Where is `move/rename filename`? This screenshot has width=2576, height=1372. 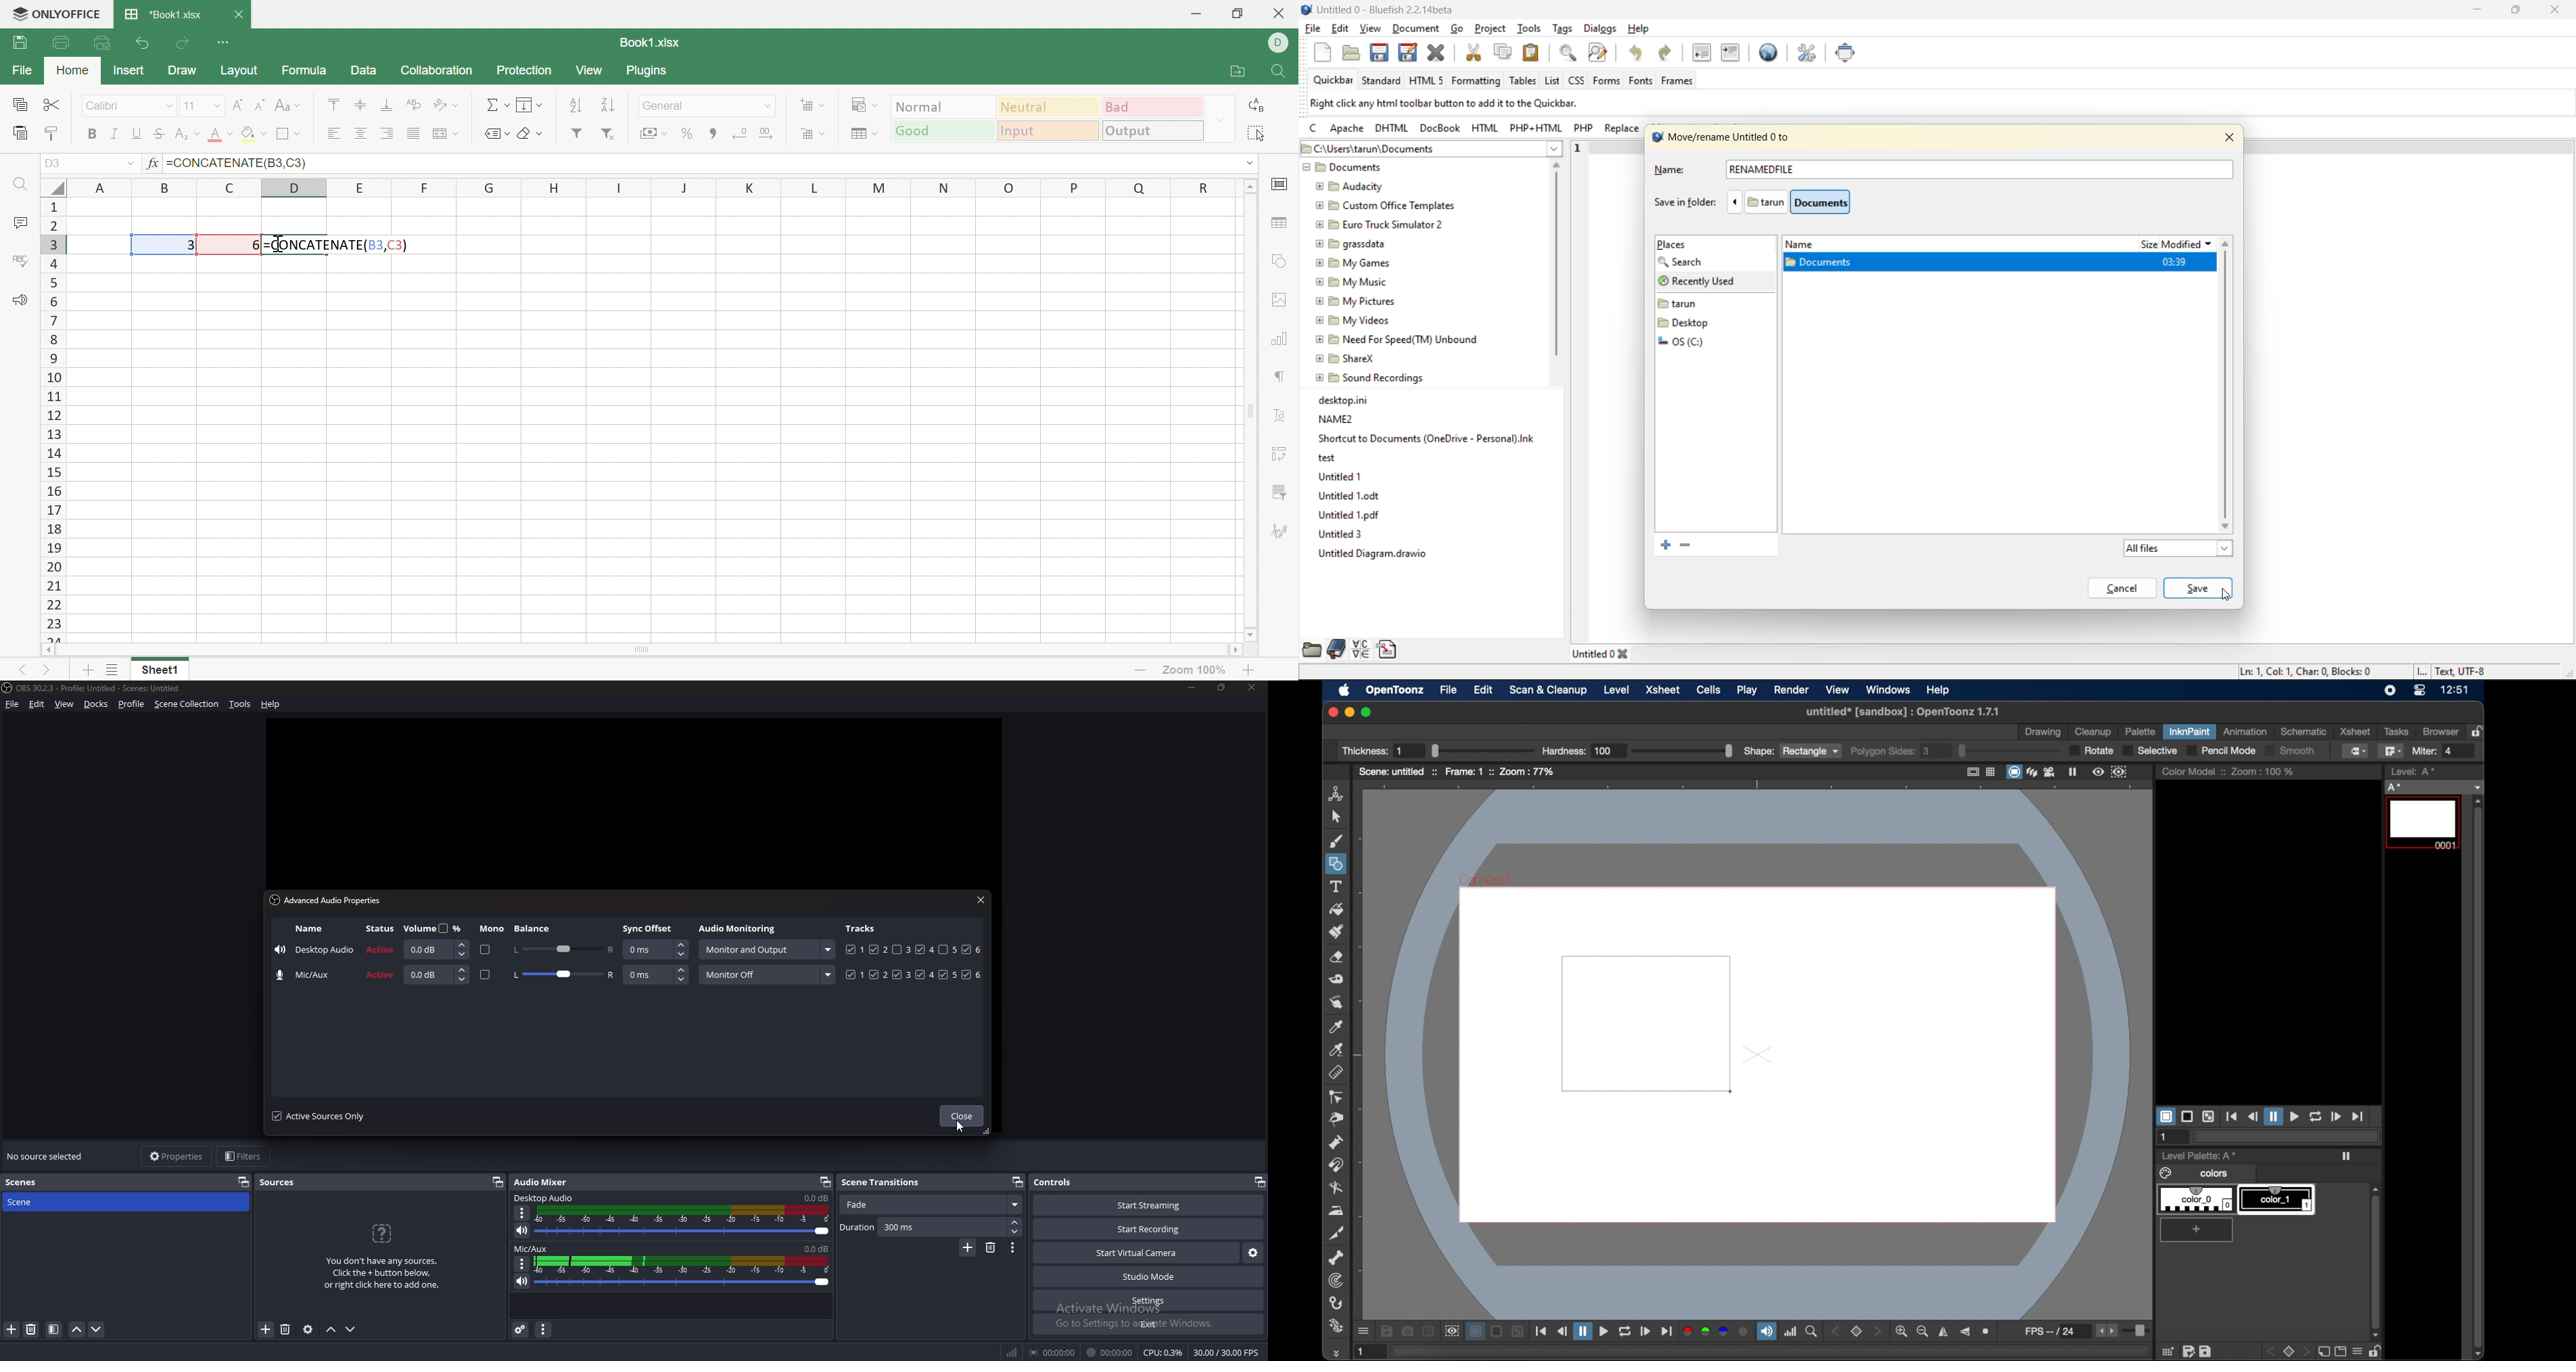
move/rename filename is located at coordinates (1732, 138).